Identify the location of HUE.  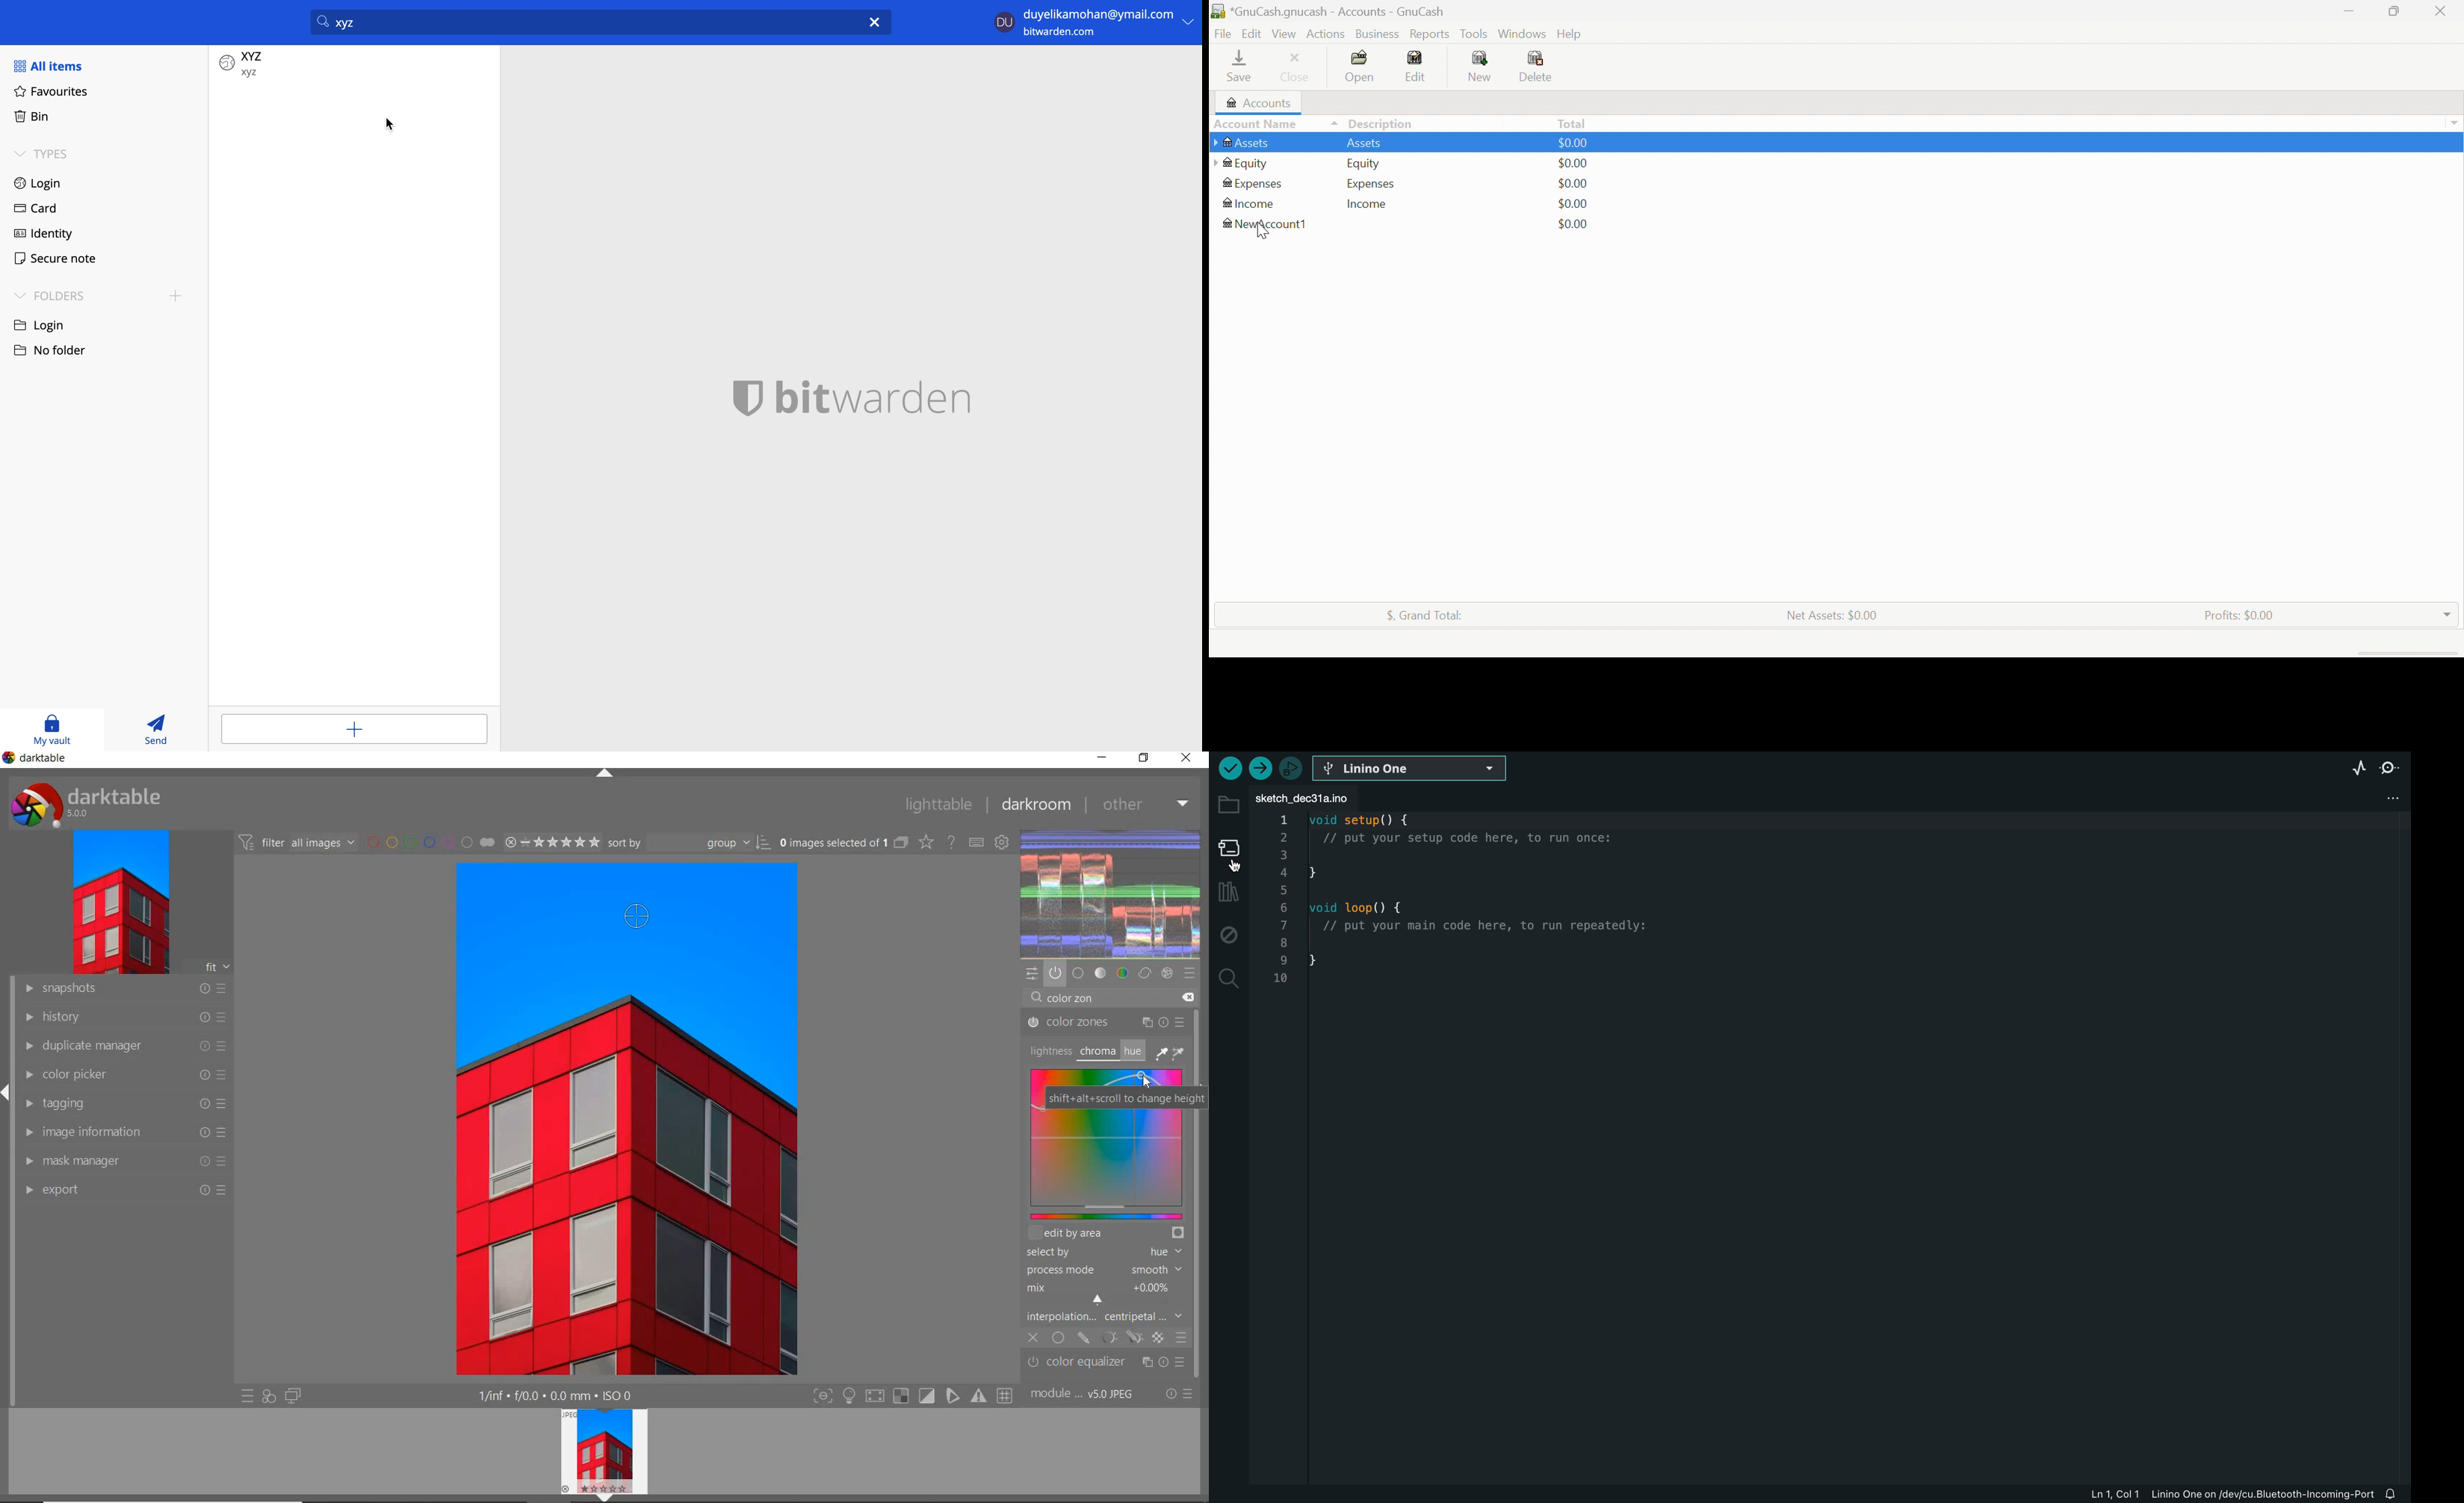
(1132, 1050).